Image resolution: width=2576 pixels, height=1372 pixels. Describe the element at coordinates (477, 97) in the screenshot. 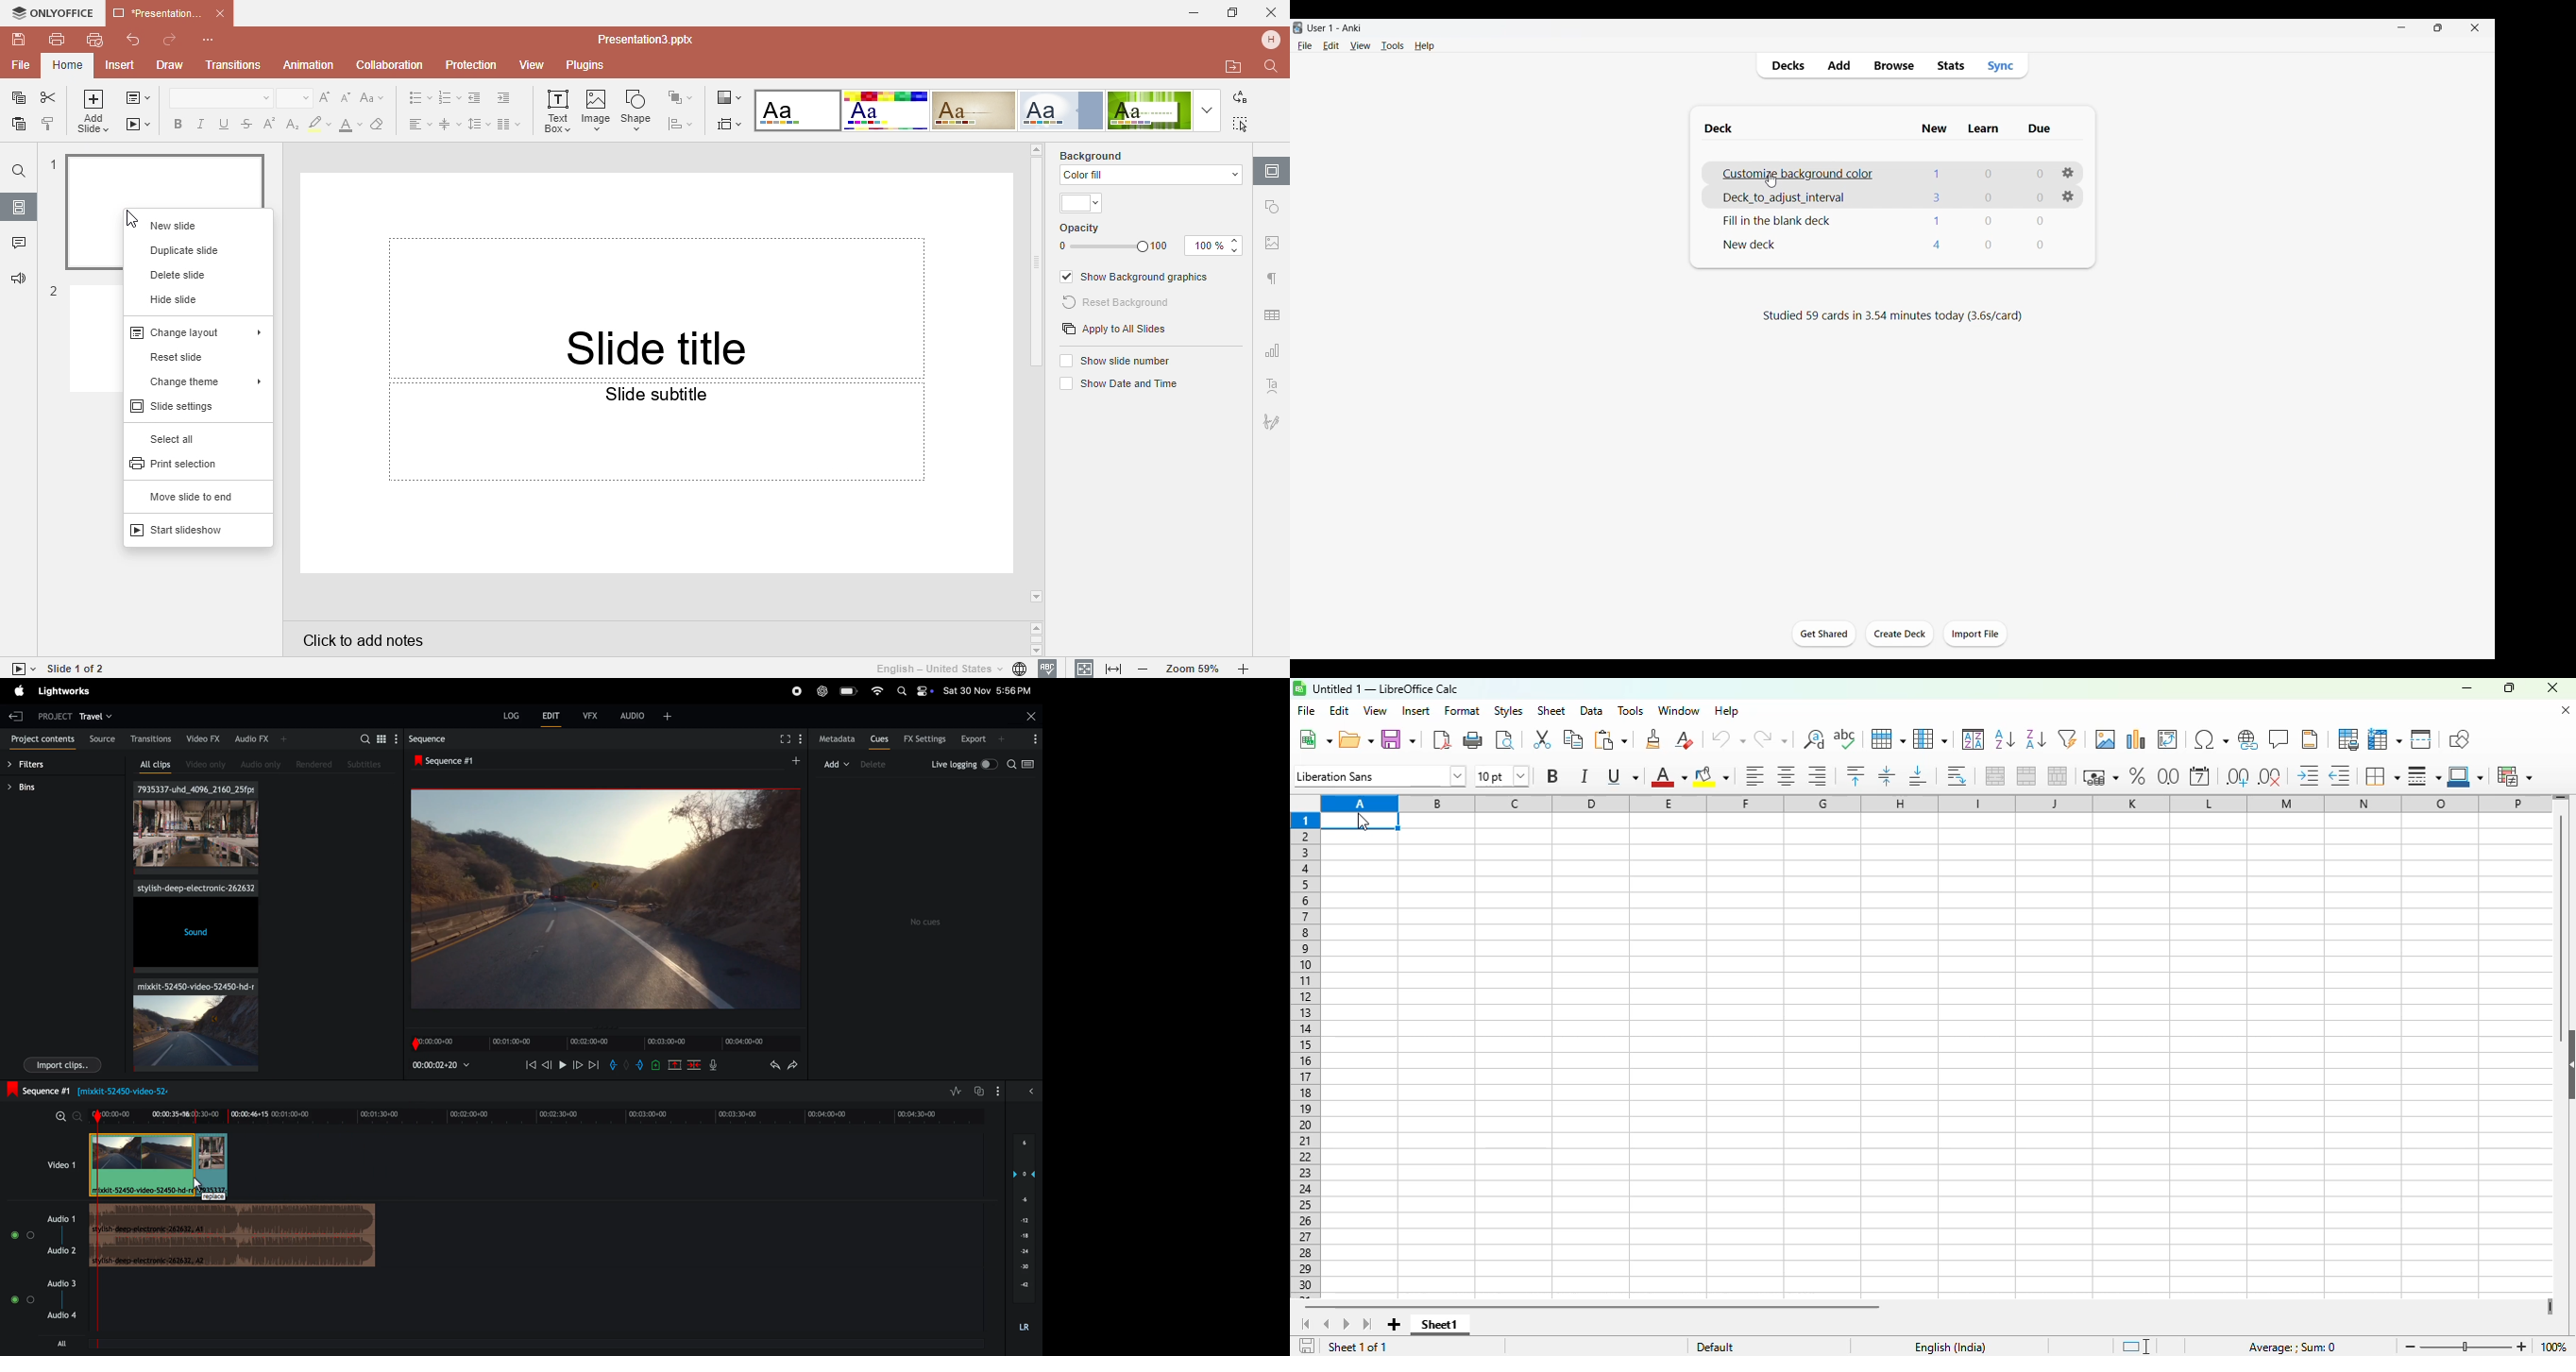

I see `Decrease indent` at that location.